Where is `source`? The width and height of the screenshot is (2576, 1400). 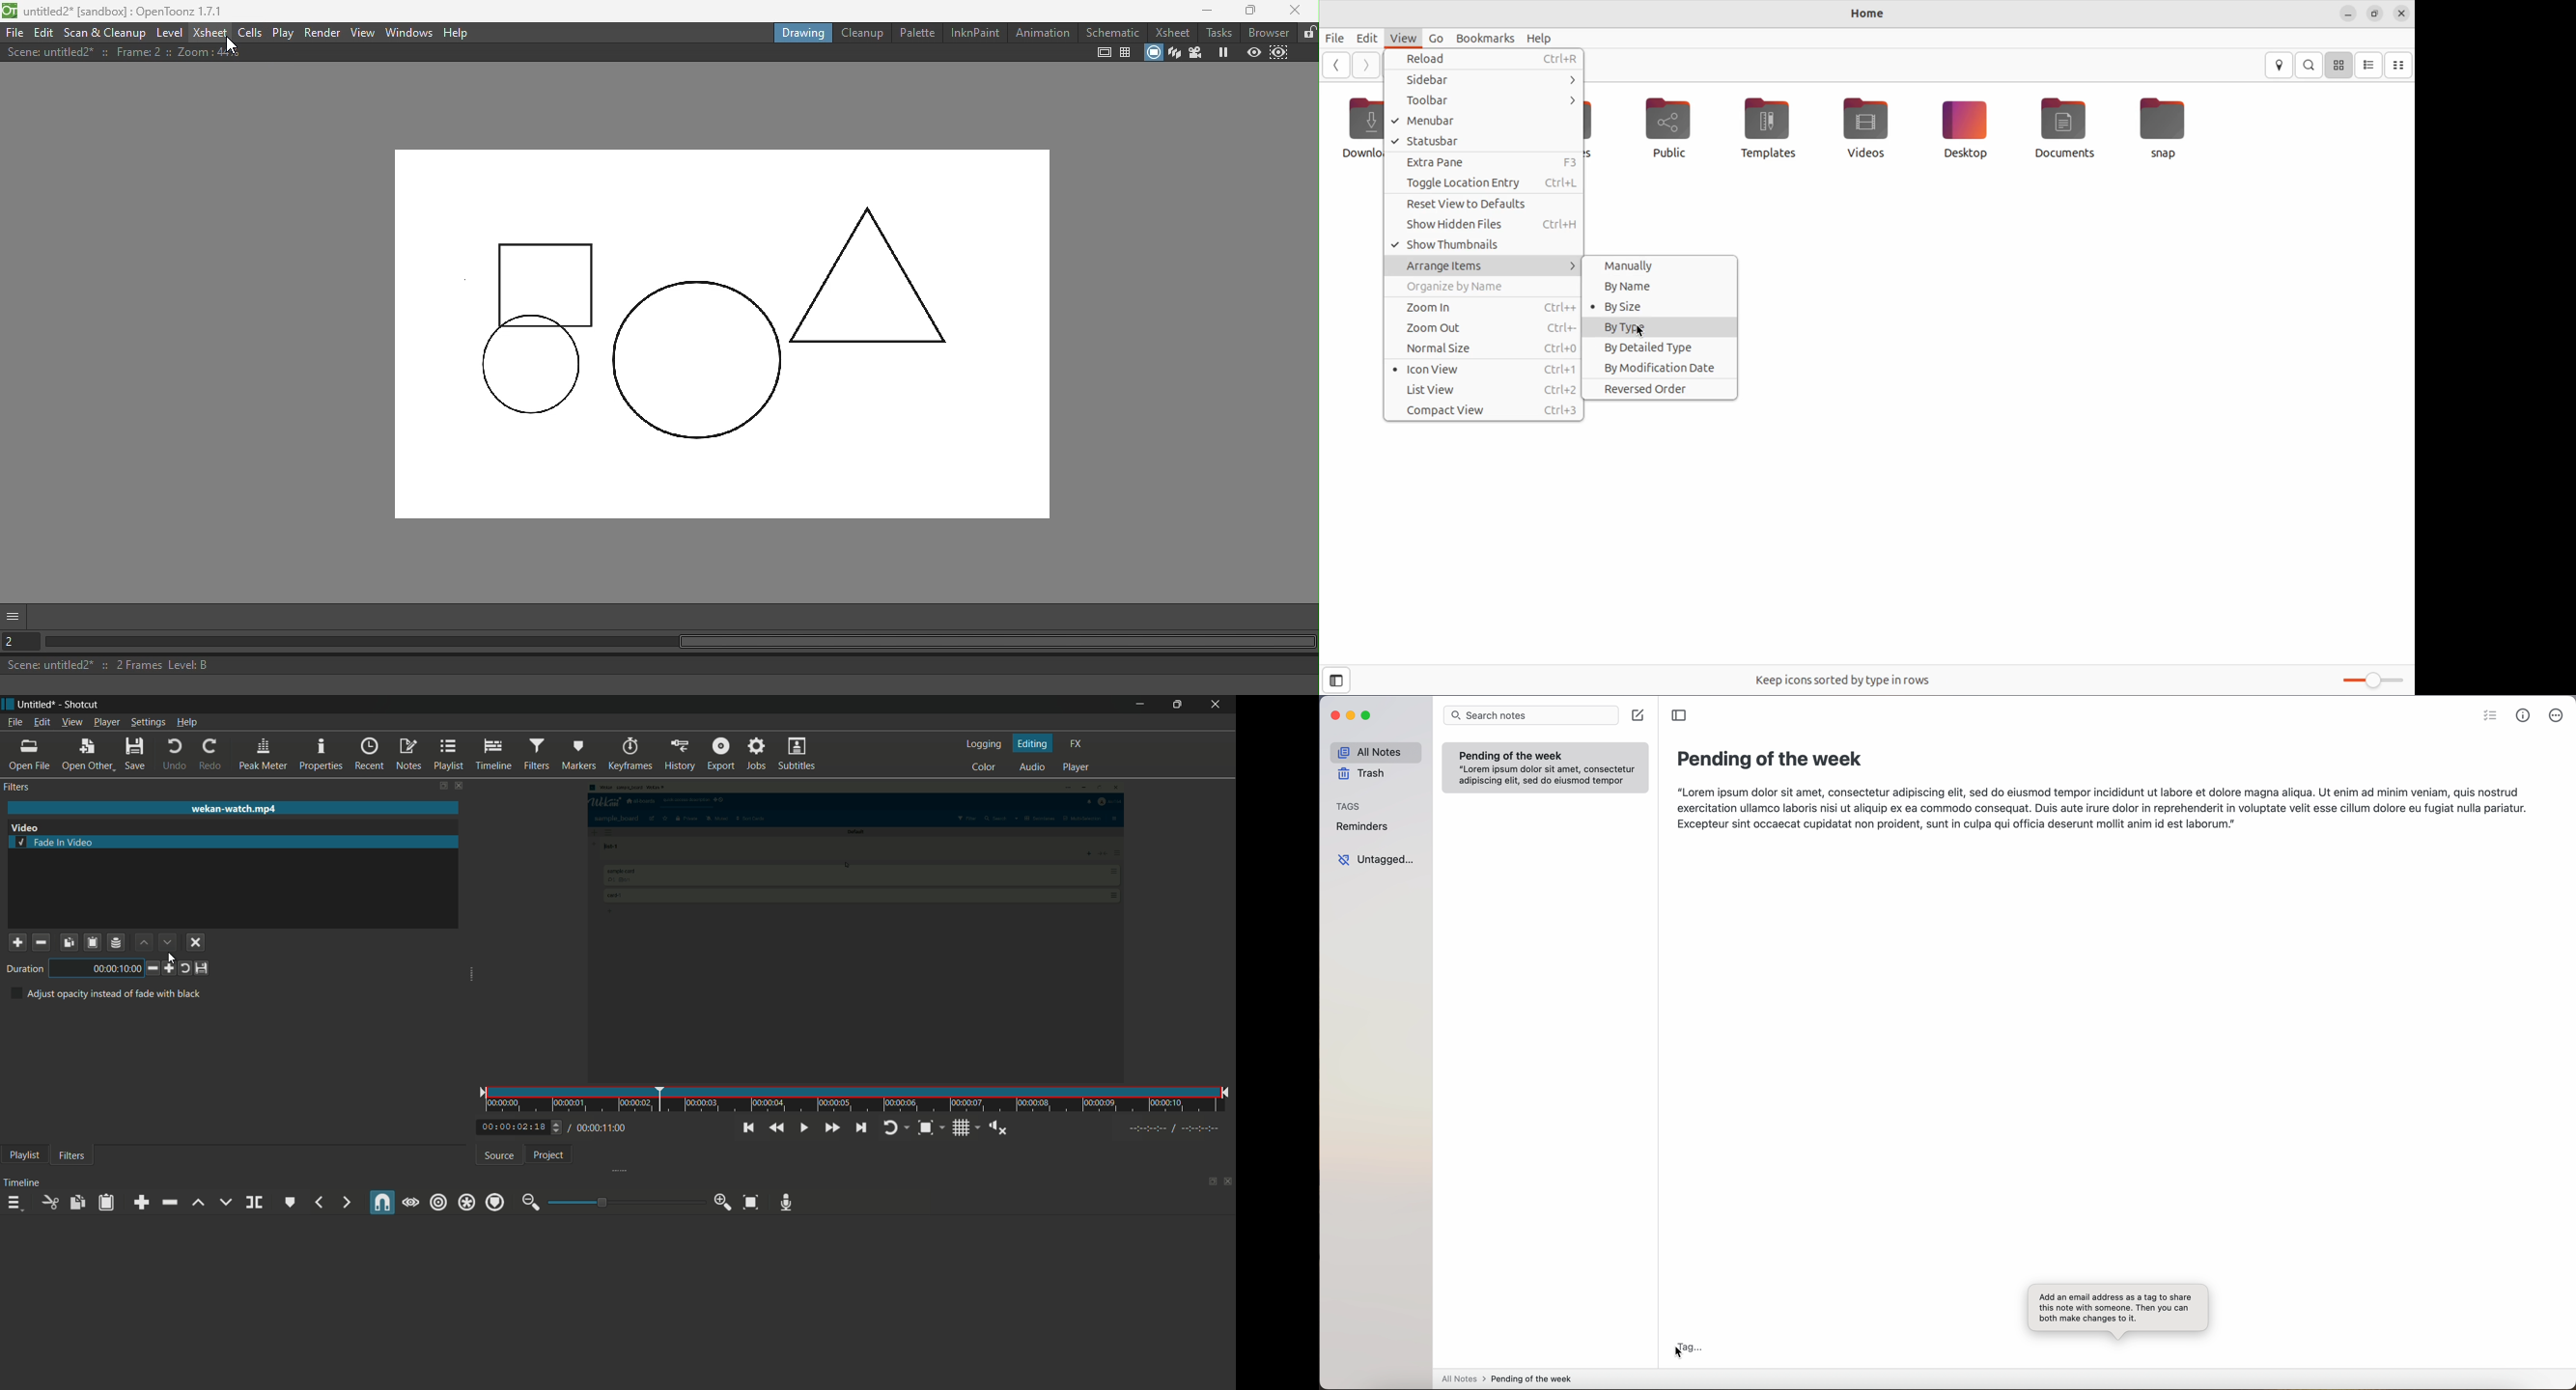 source is located at coordinates (499, 1156).